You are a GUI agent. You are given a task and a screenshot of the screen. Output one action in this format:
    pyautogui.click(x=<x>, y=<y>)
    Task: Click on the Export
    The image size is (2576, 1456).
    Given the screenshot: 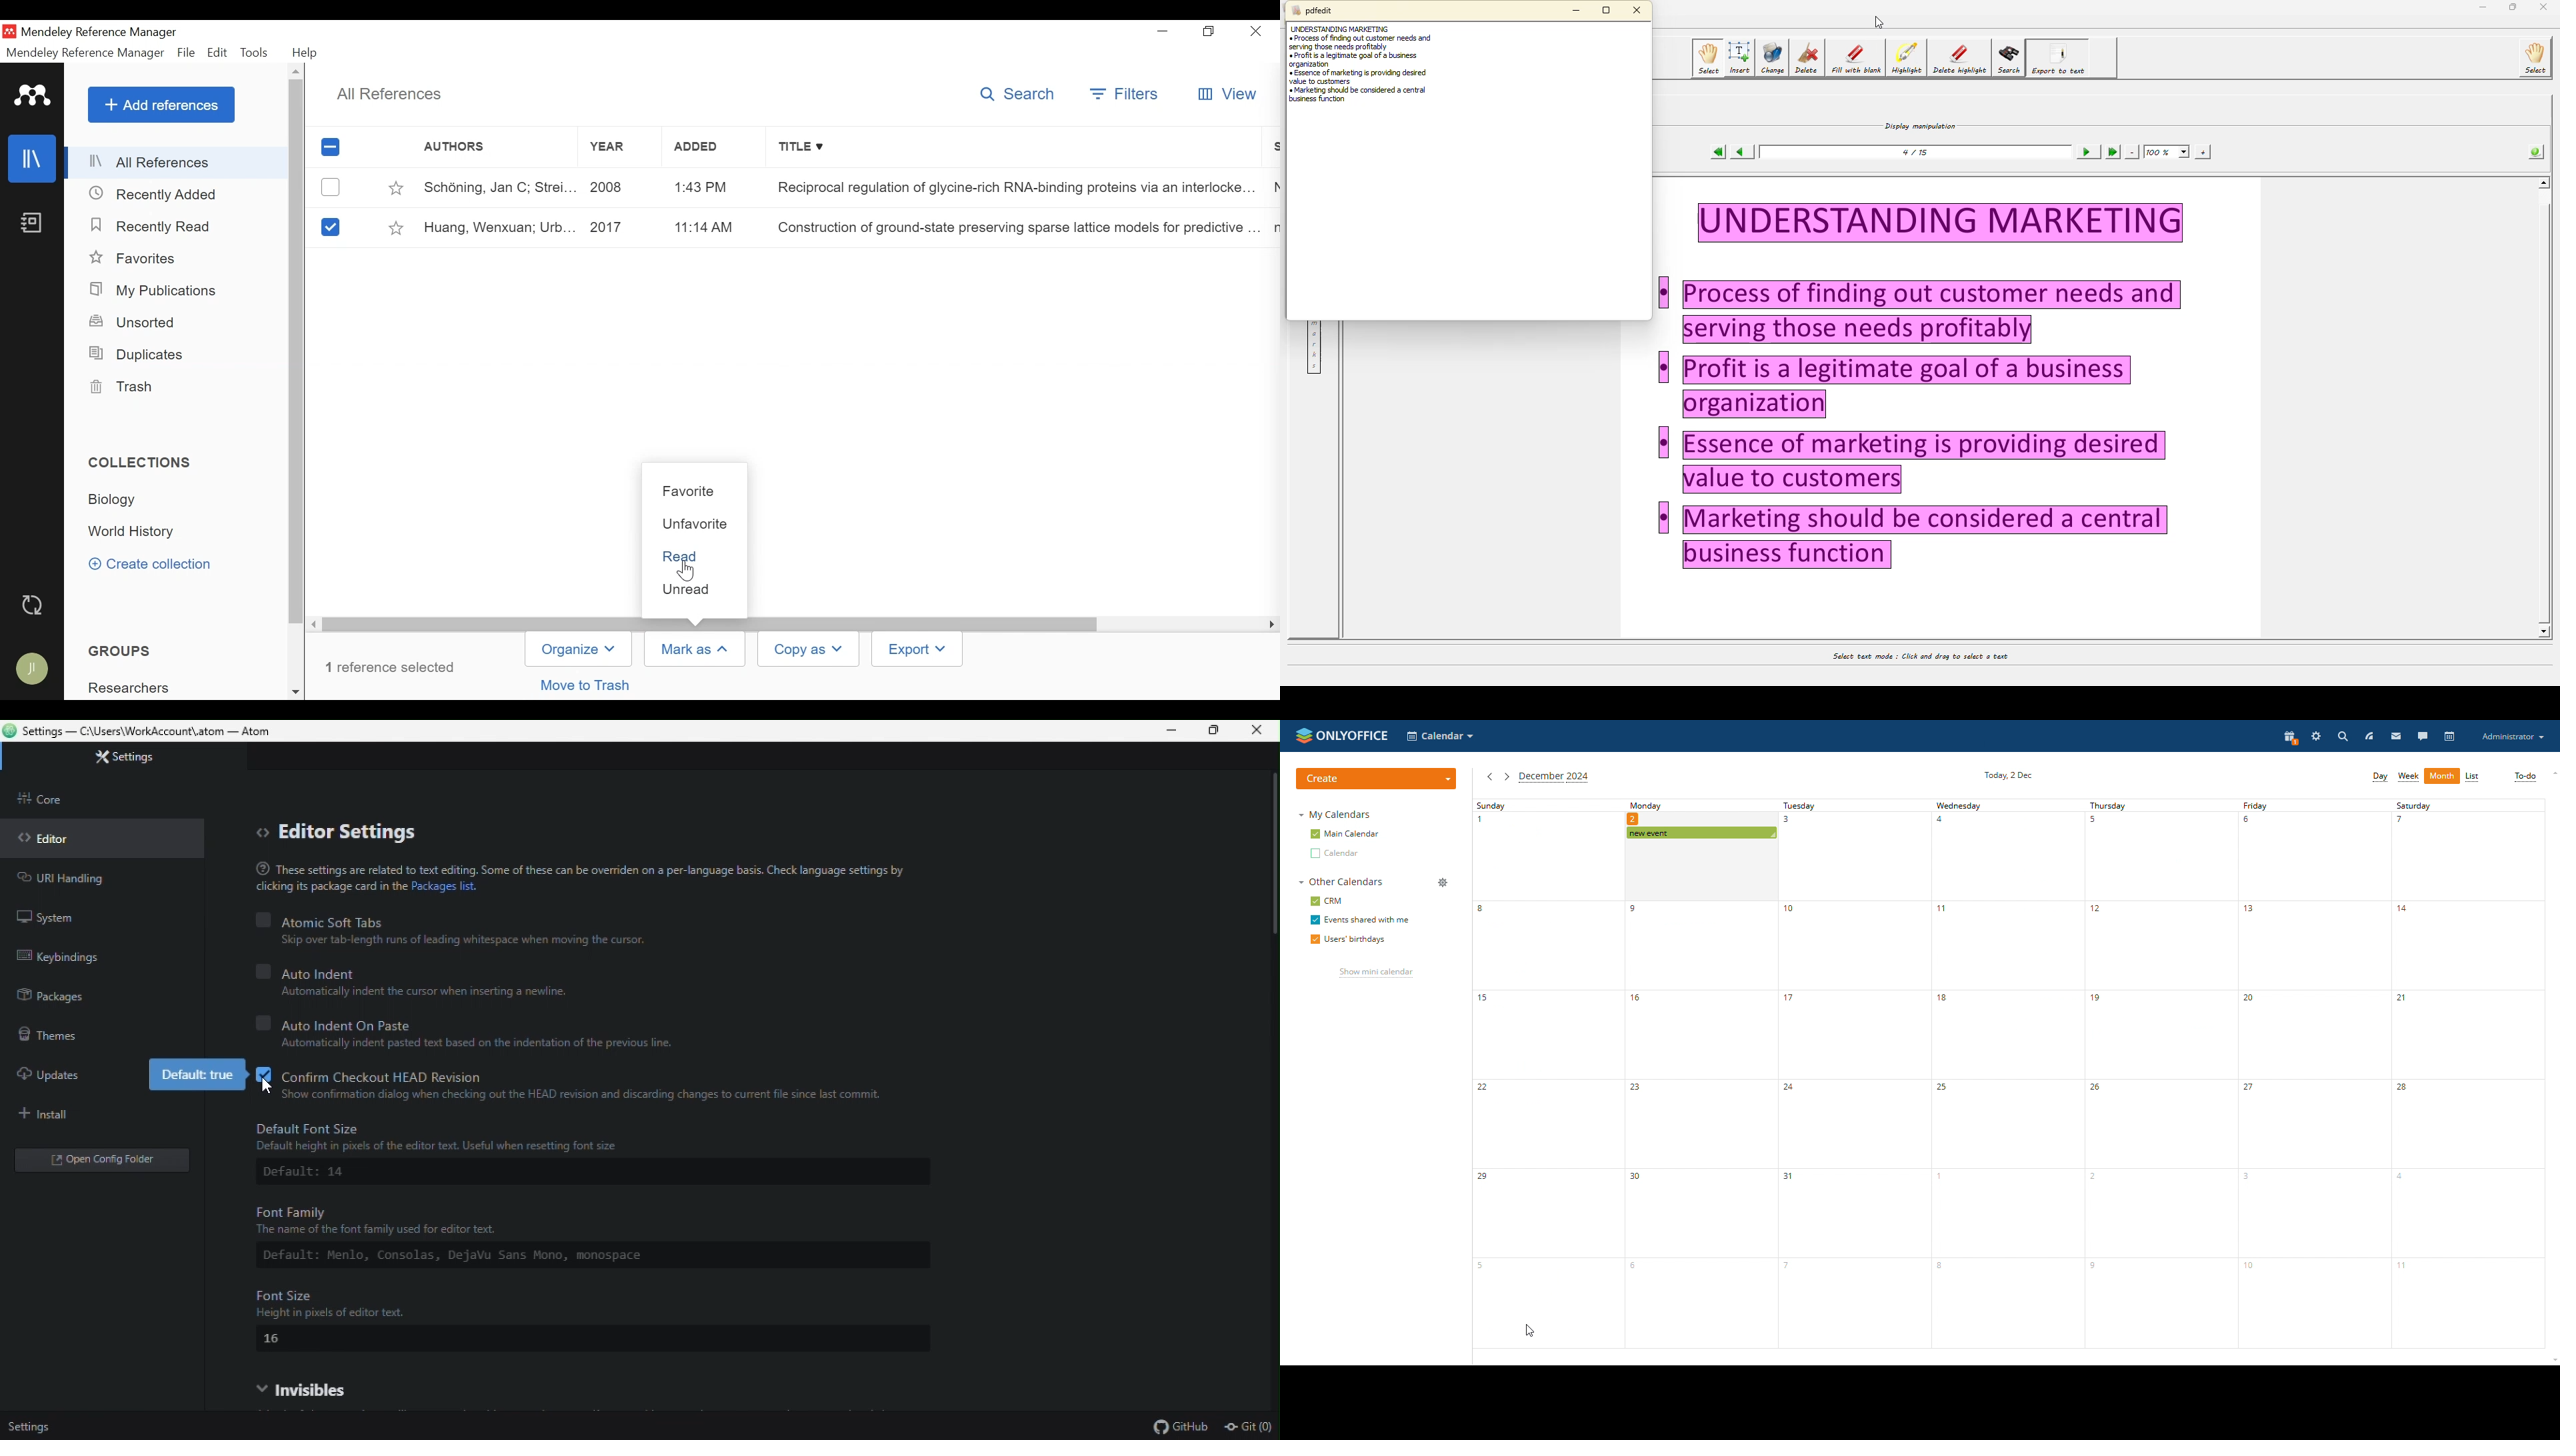 What is the action you would take?
    pyautogui.click(x=919, y=649)
    